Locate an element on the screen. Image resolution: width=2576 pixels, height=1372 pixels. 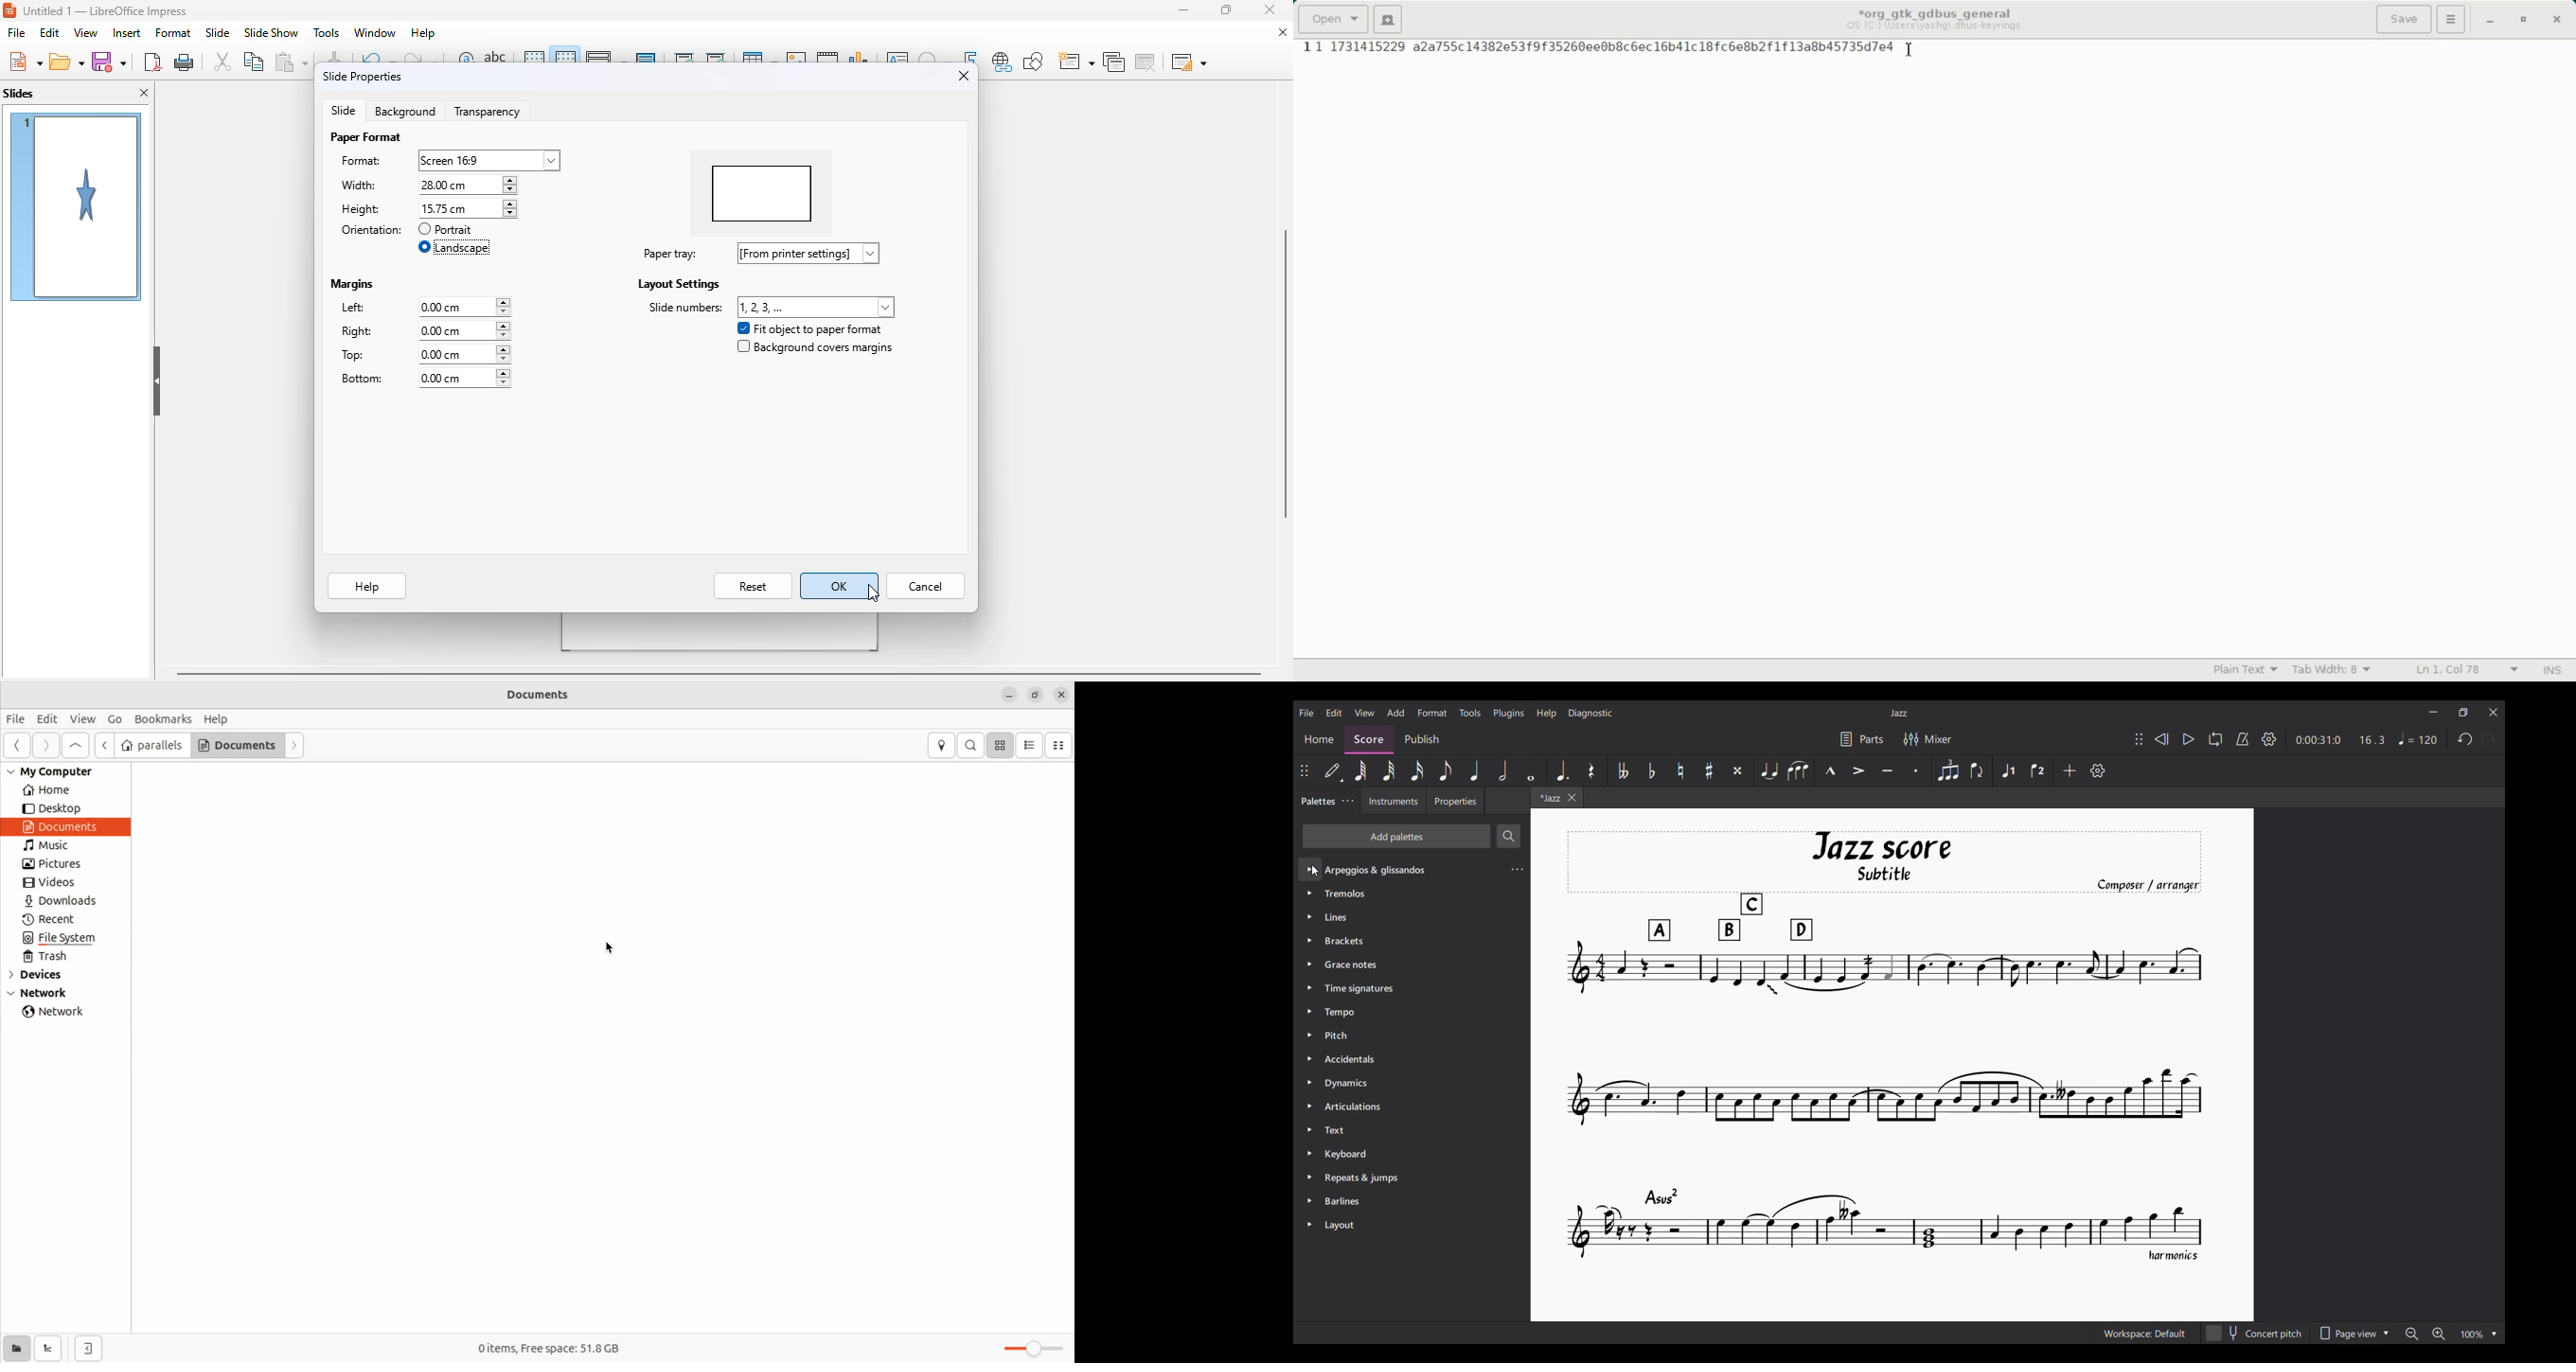
Tempo is located at coordinates (2418, 738).